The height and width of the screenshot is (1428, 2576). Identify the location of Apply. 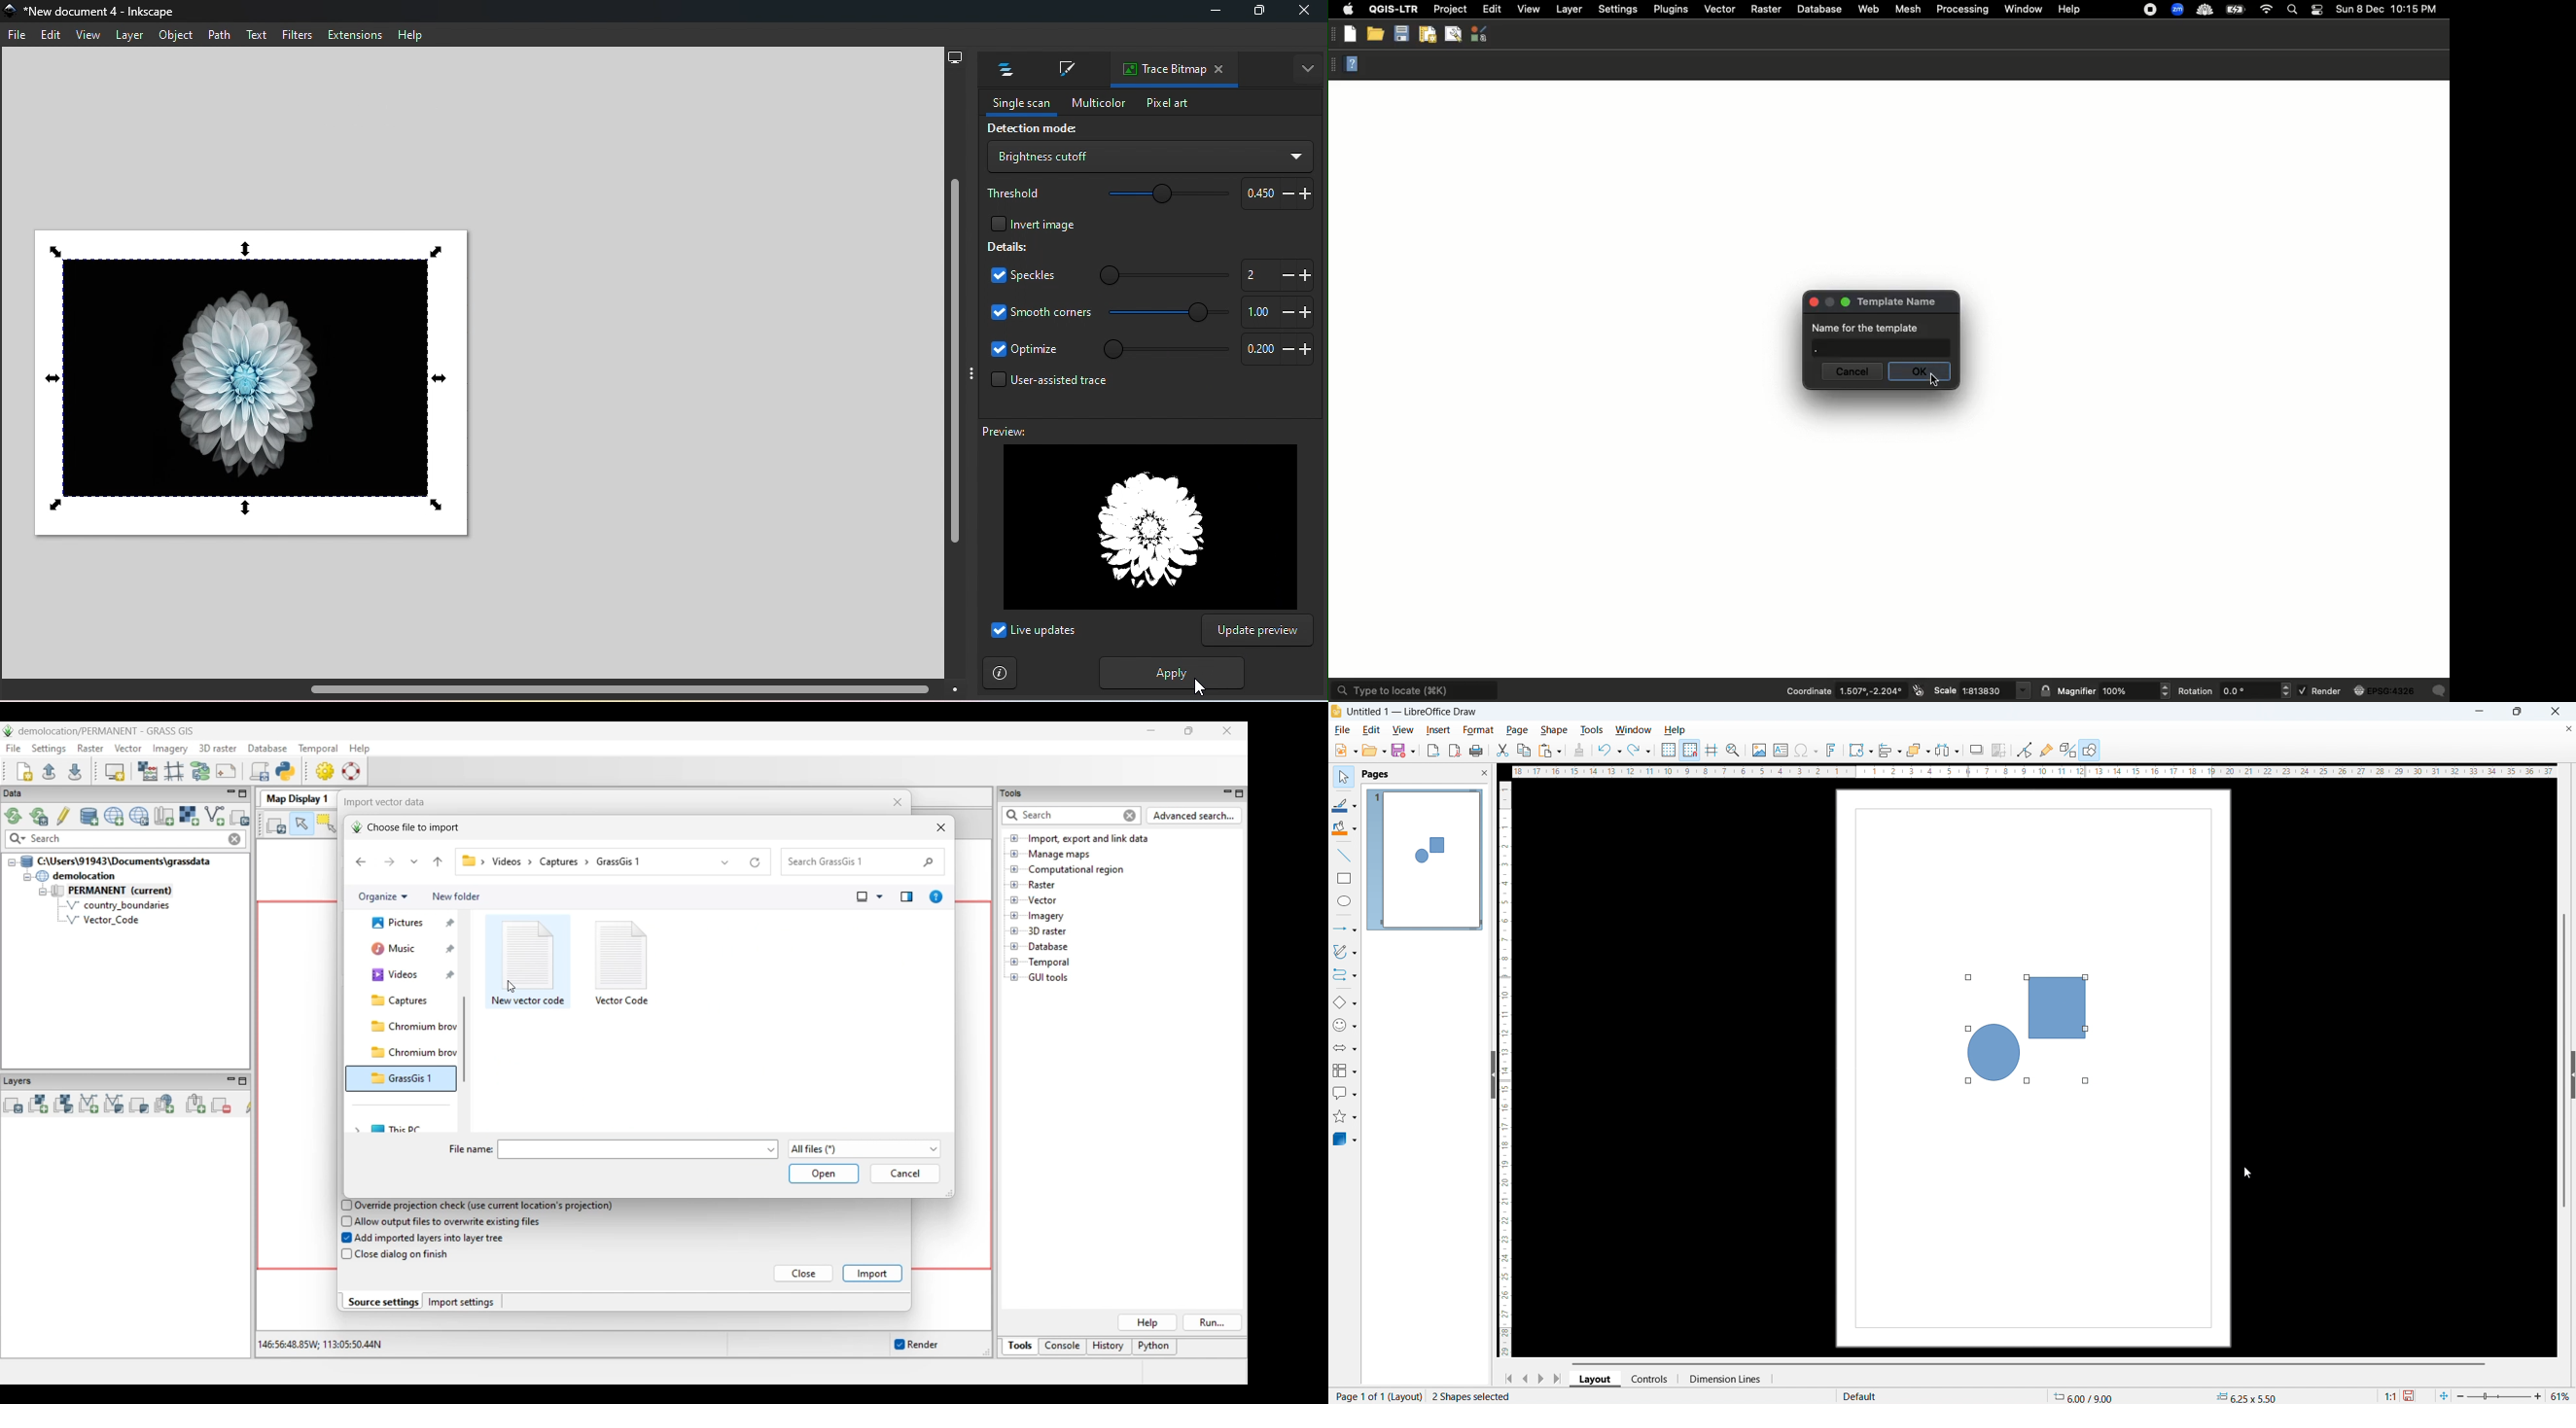
(1167, 673).